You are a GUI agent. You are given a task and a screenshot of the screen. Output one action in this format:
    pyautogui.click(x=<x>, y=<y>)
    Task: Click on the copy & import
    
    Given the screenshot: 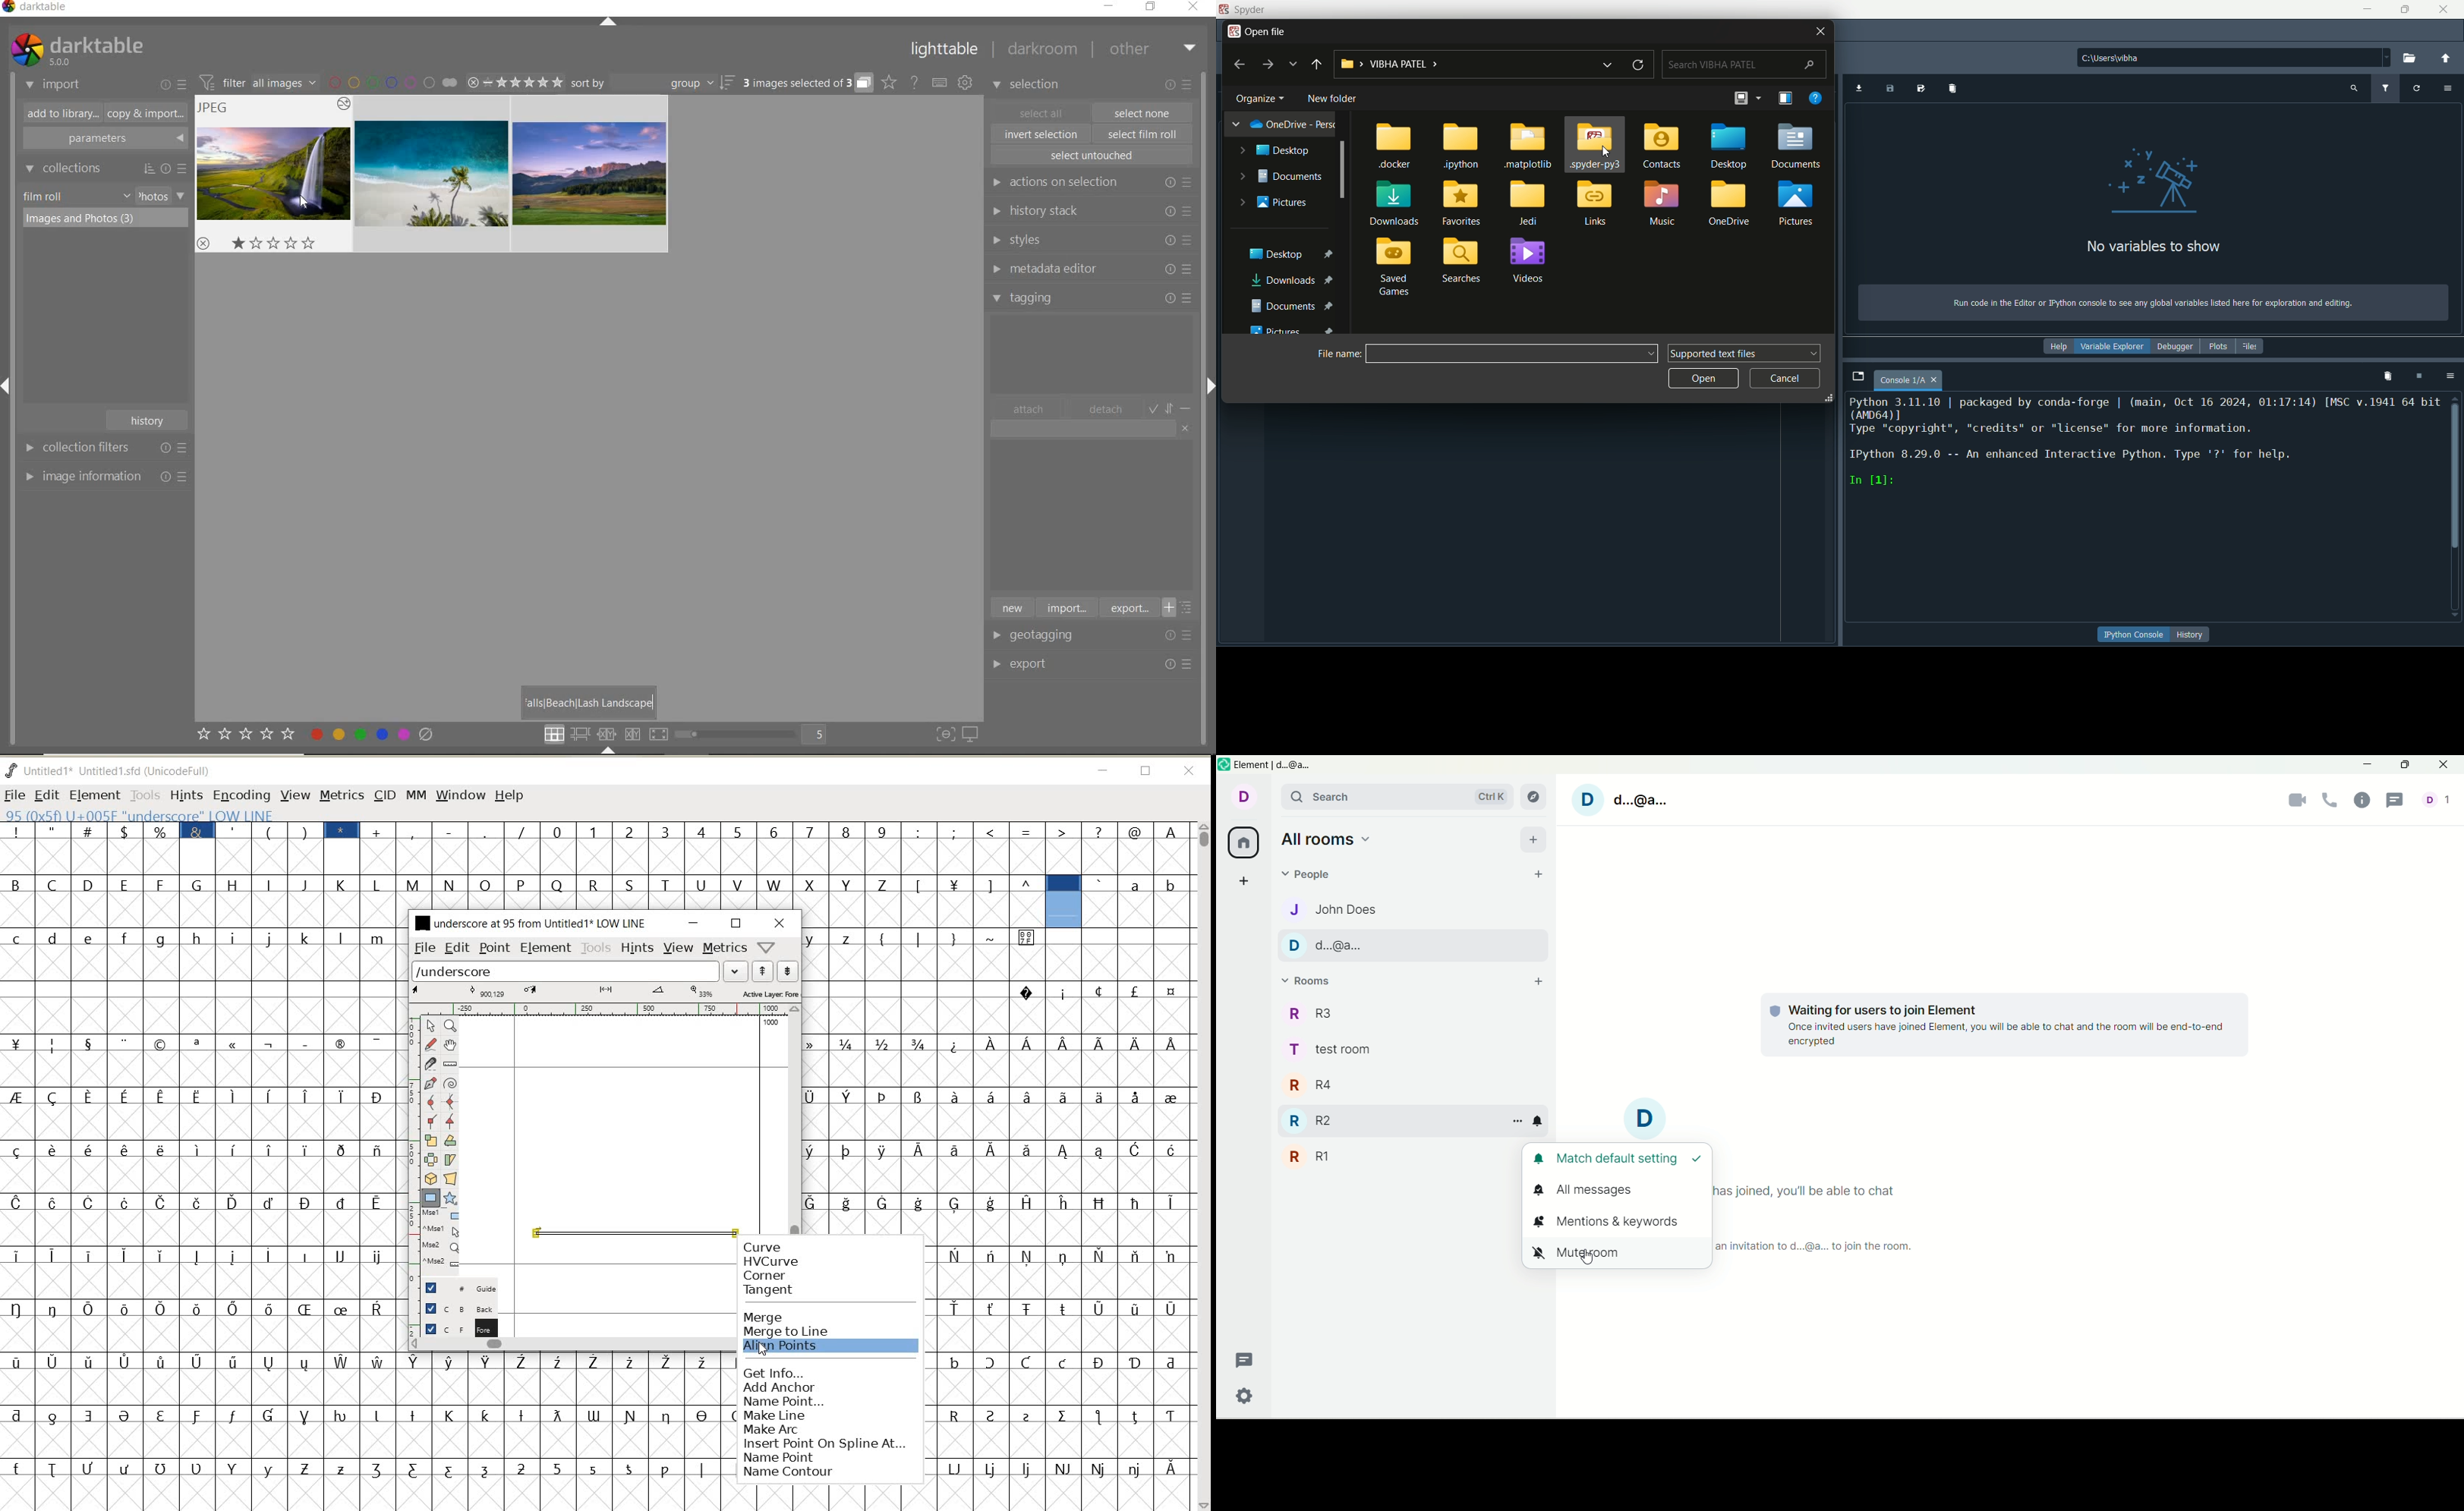 What is the action you would take?
    pyautogui.click(x=143, y=114)
    